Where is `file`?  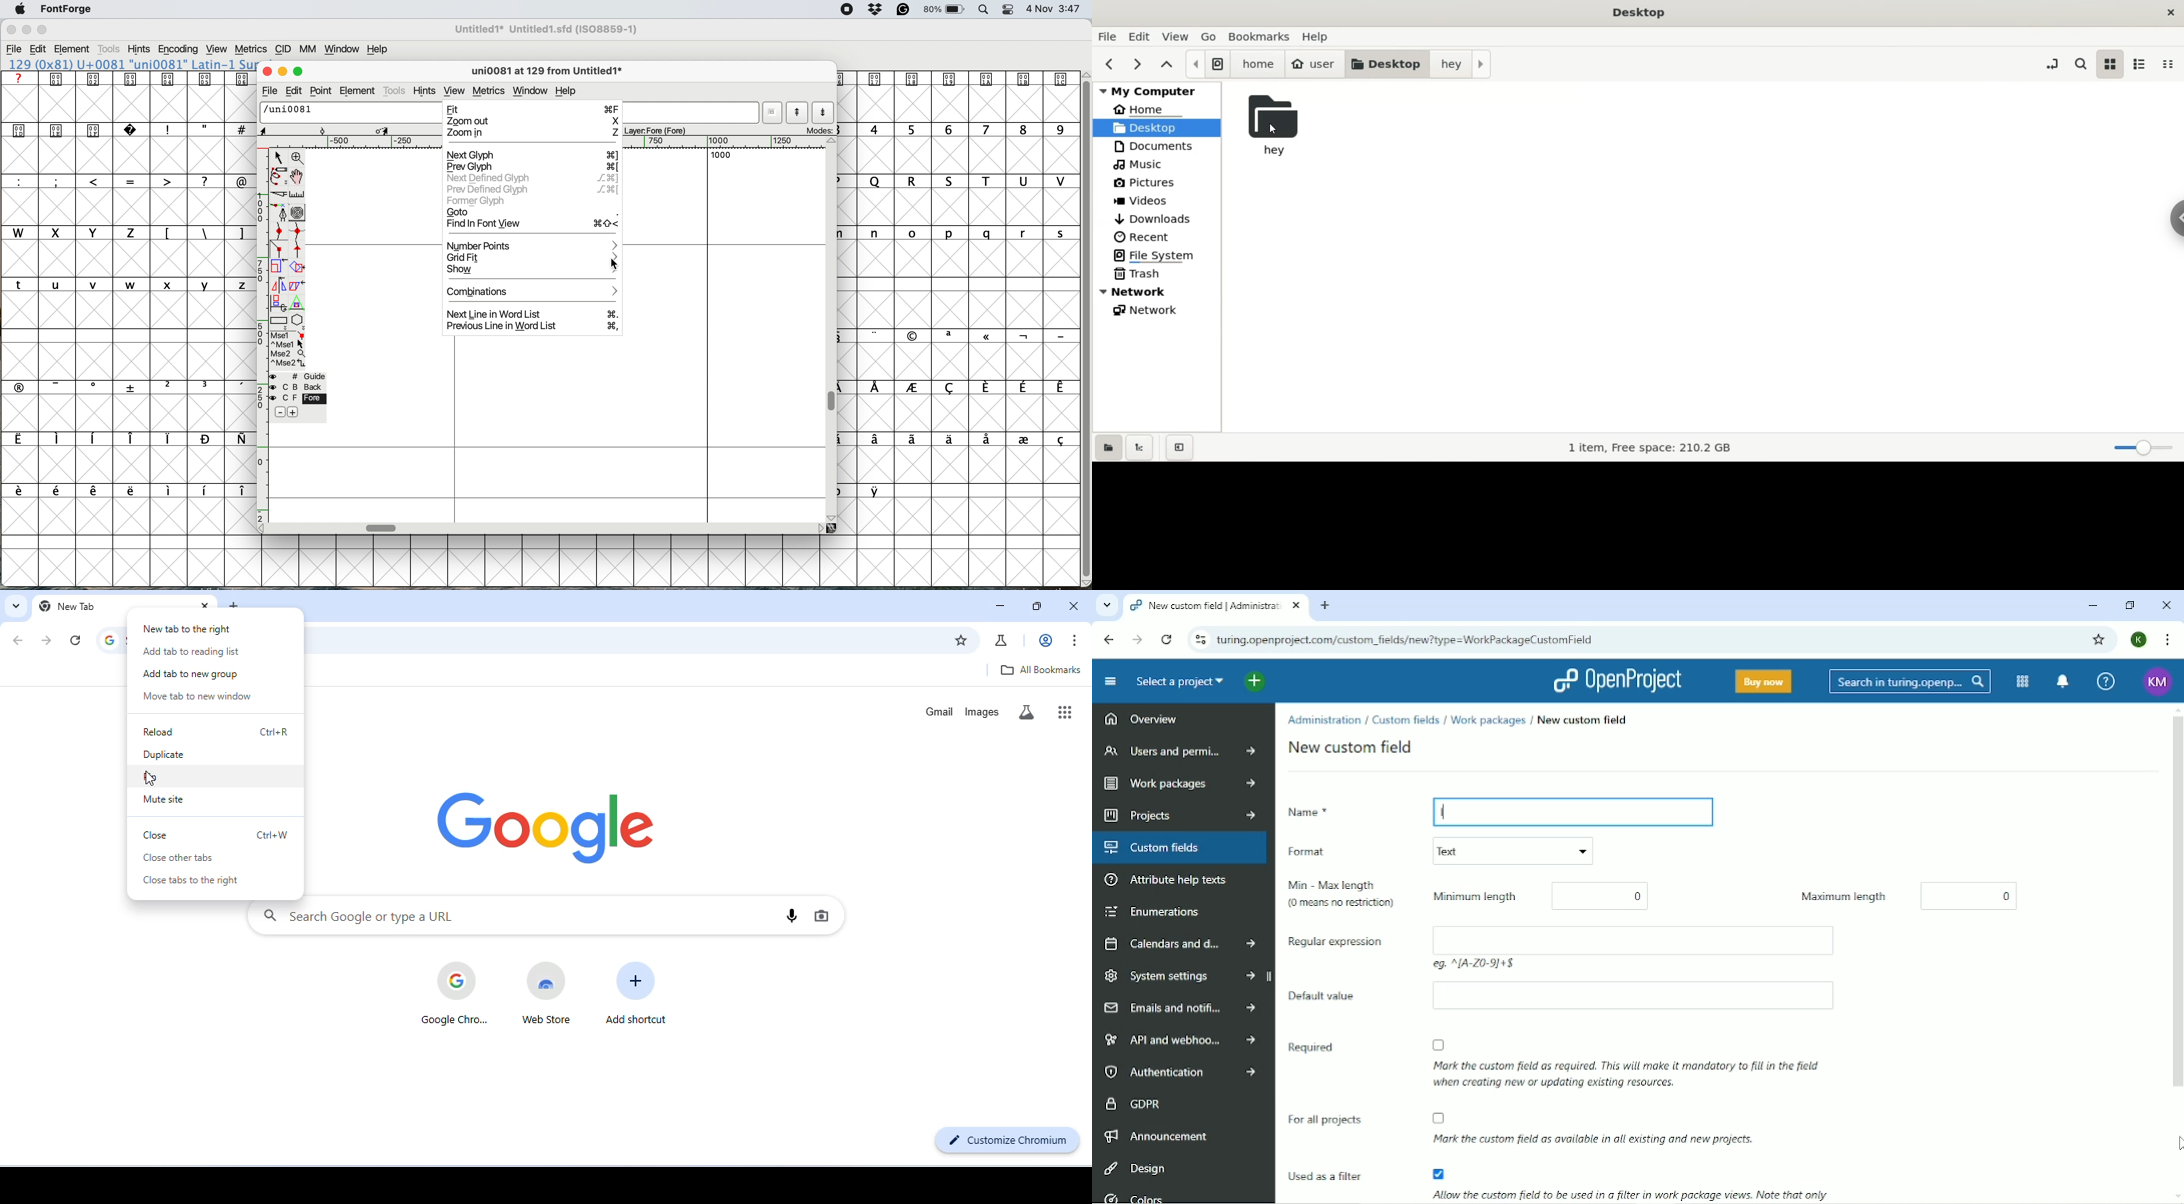
file is located at coordinates (270, 90).